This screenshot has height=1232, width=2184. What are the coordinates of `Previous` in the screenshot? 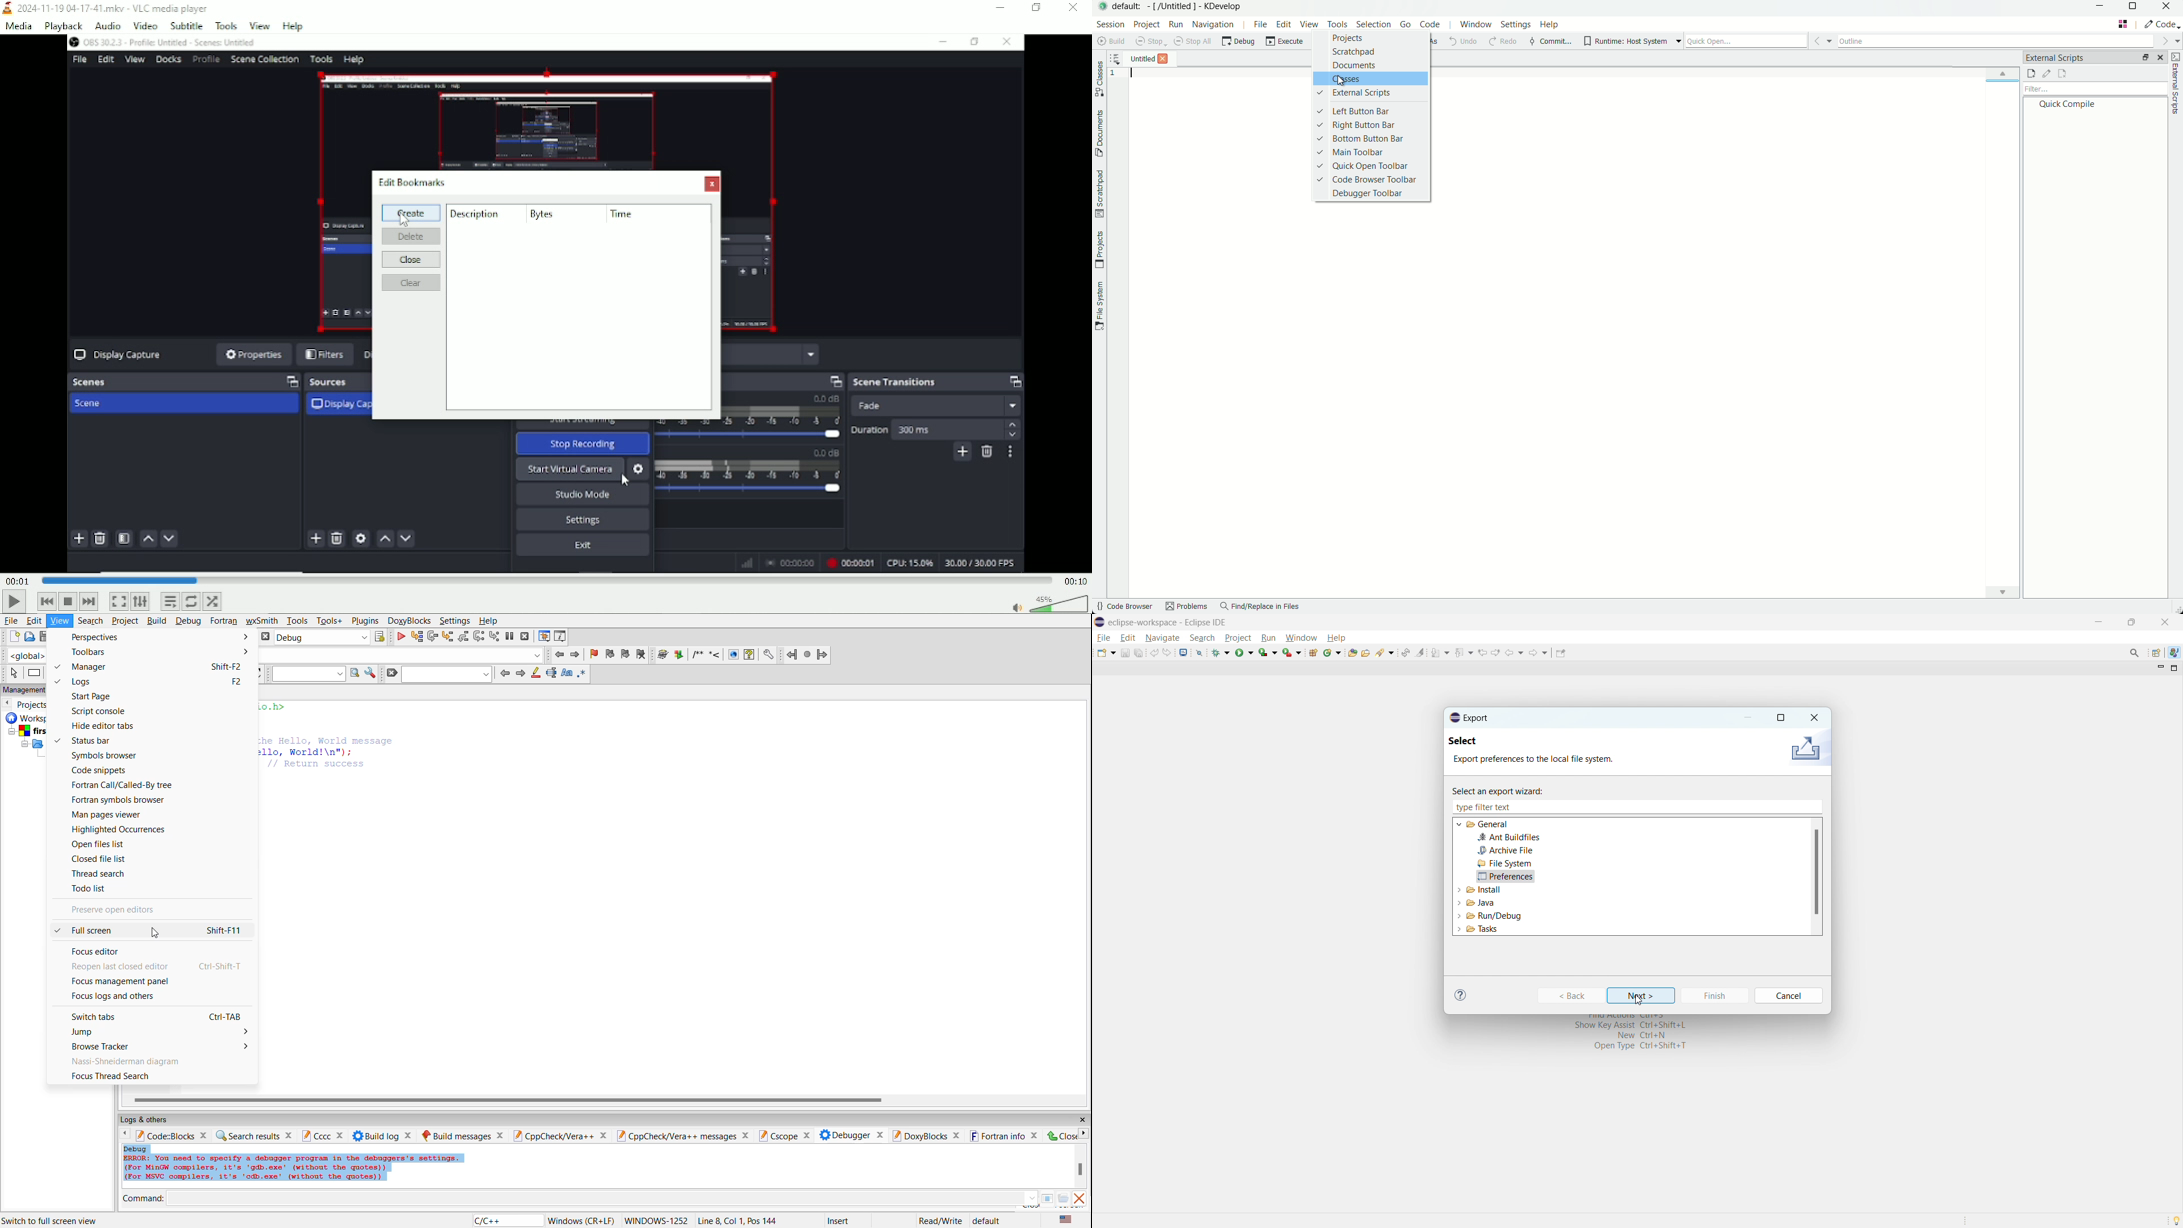 It's located at (46, 602).